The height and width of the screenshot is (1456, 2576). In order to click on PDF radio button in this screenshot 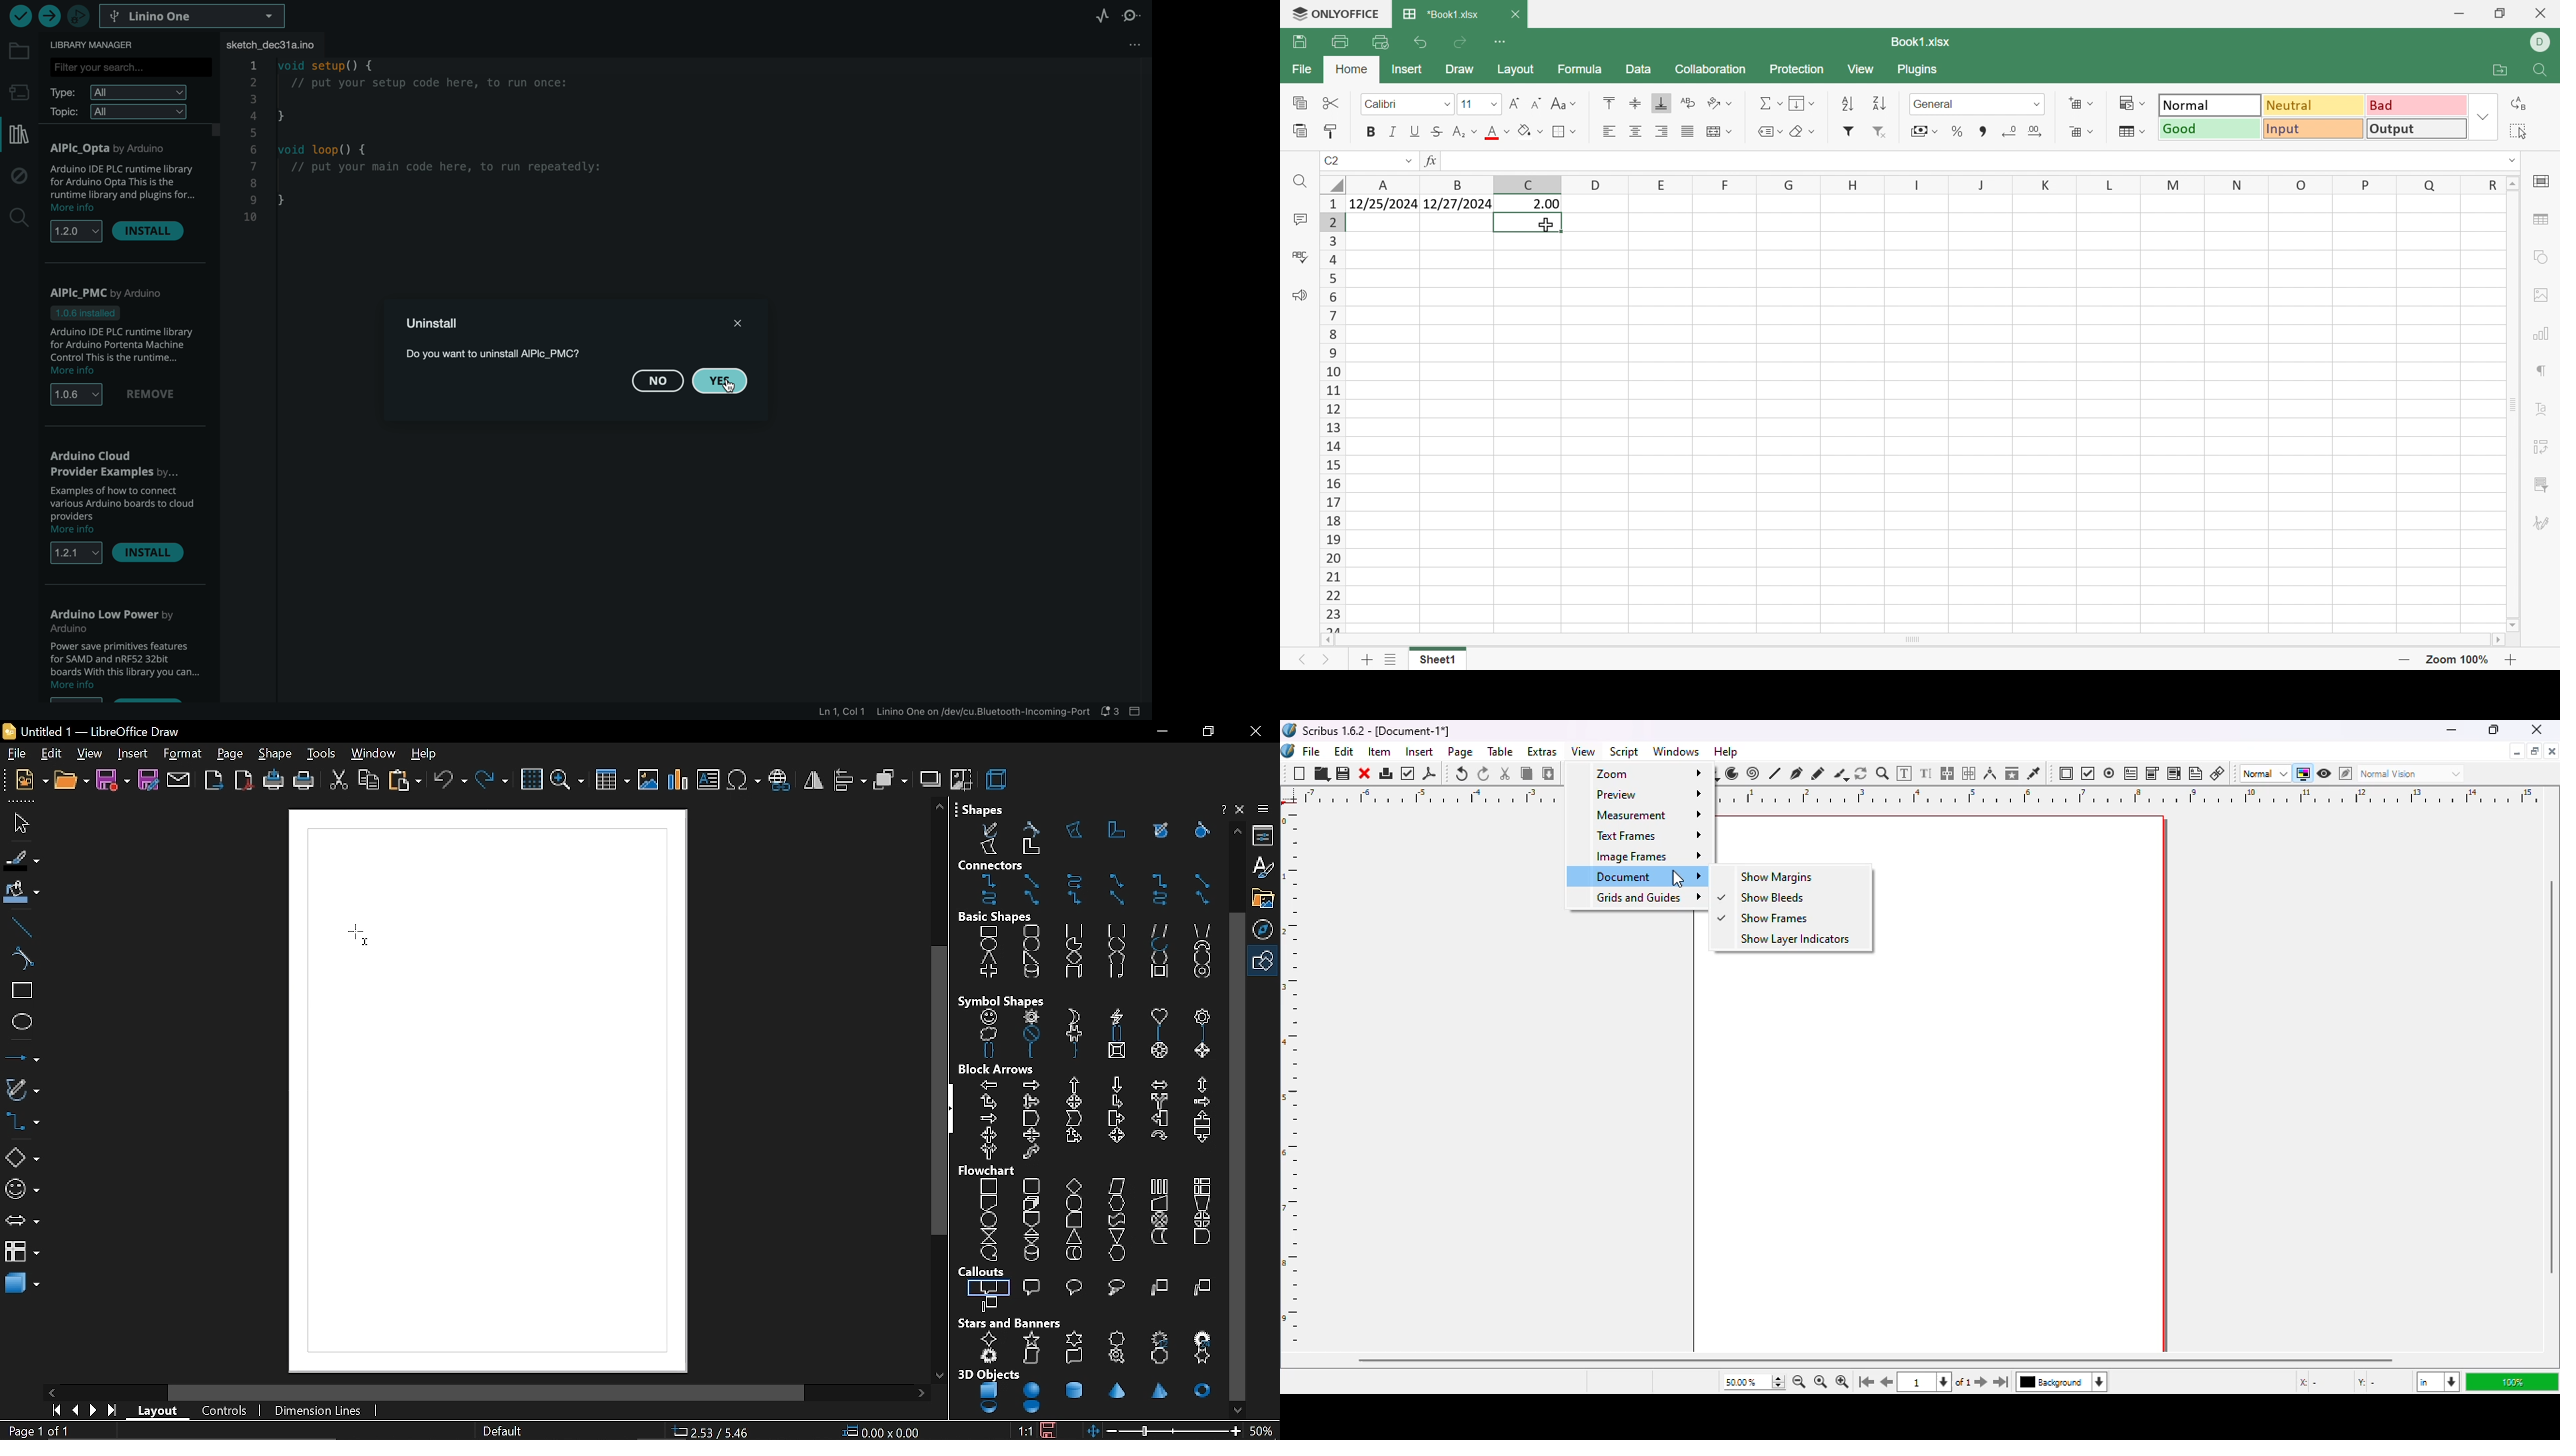, I will do `click(2109, 773)`.